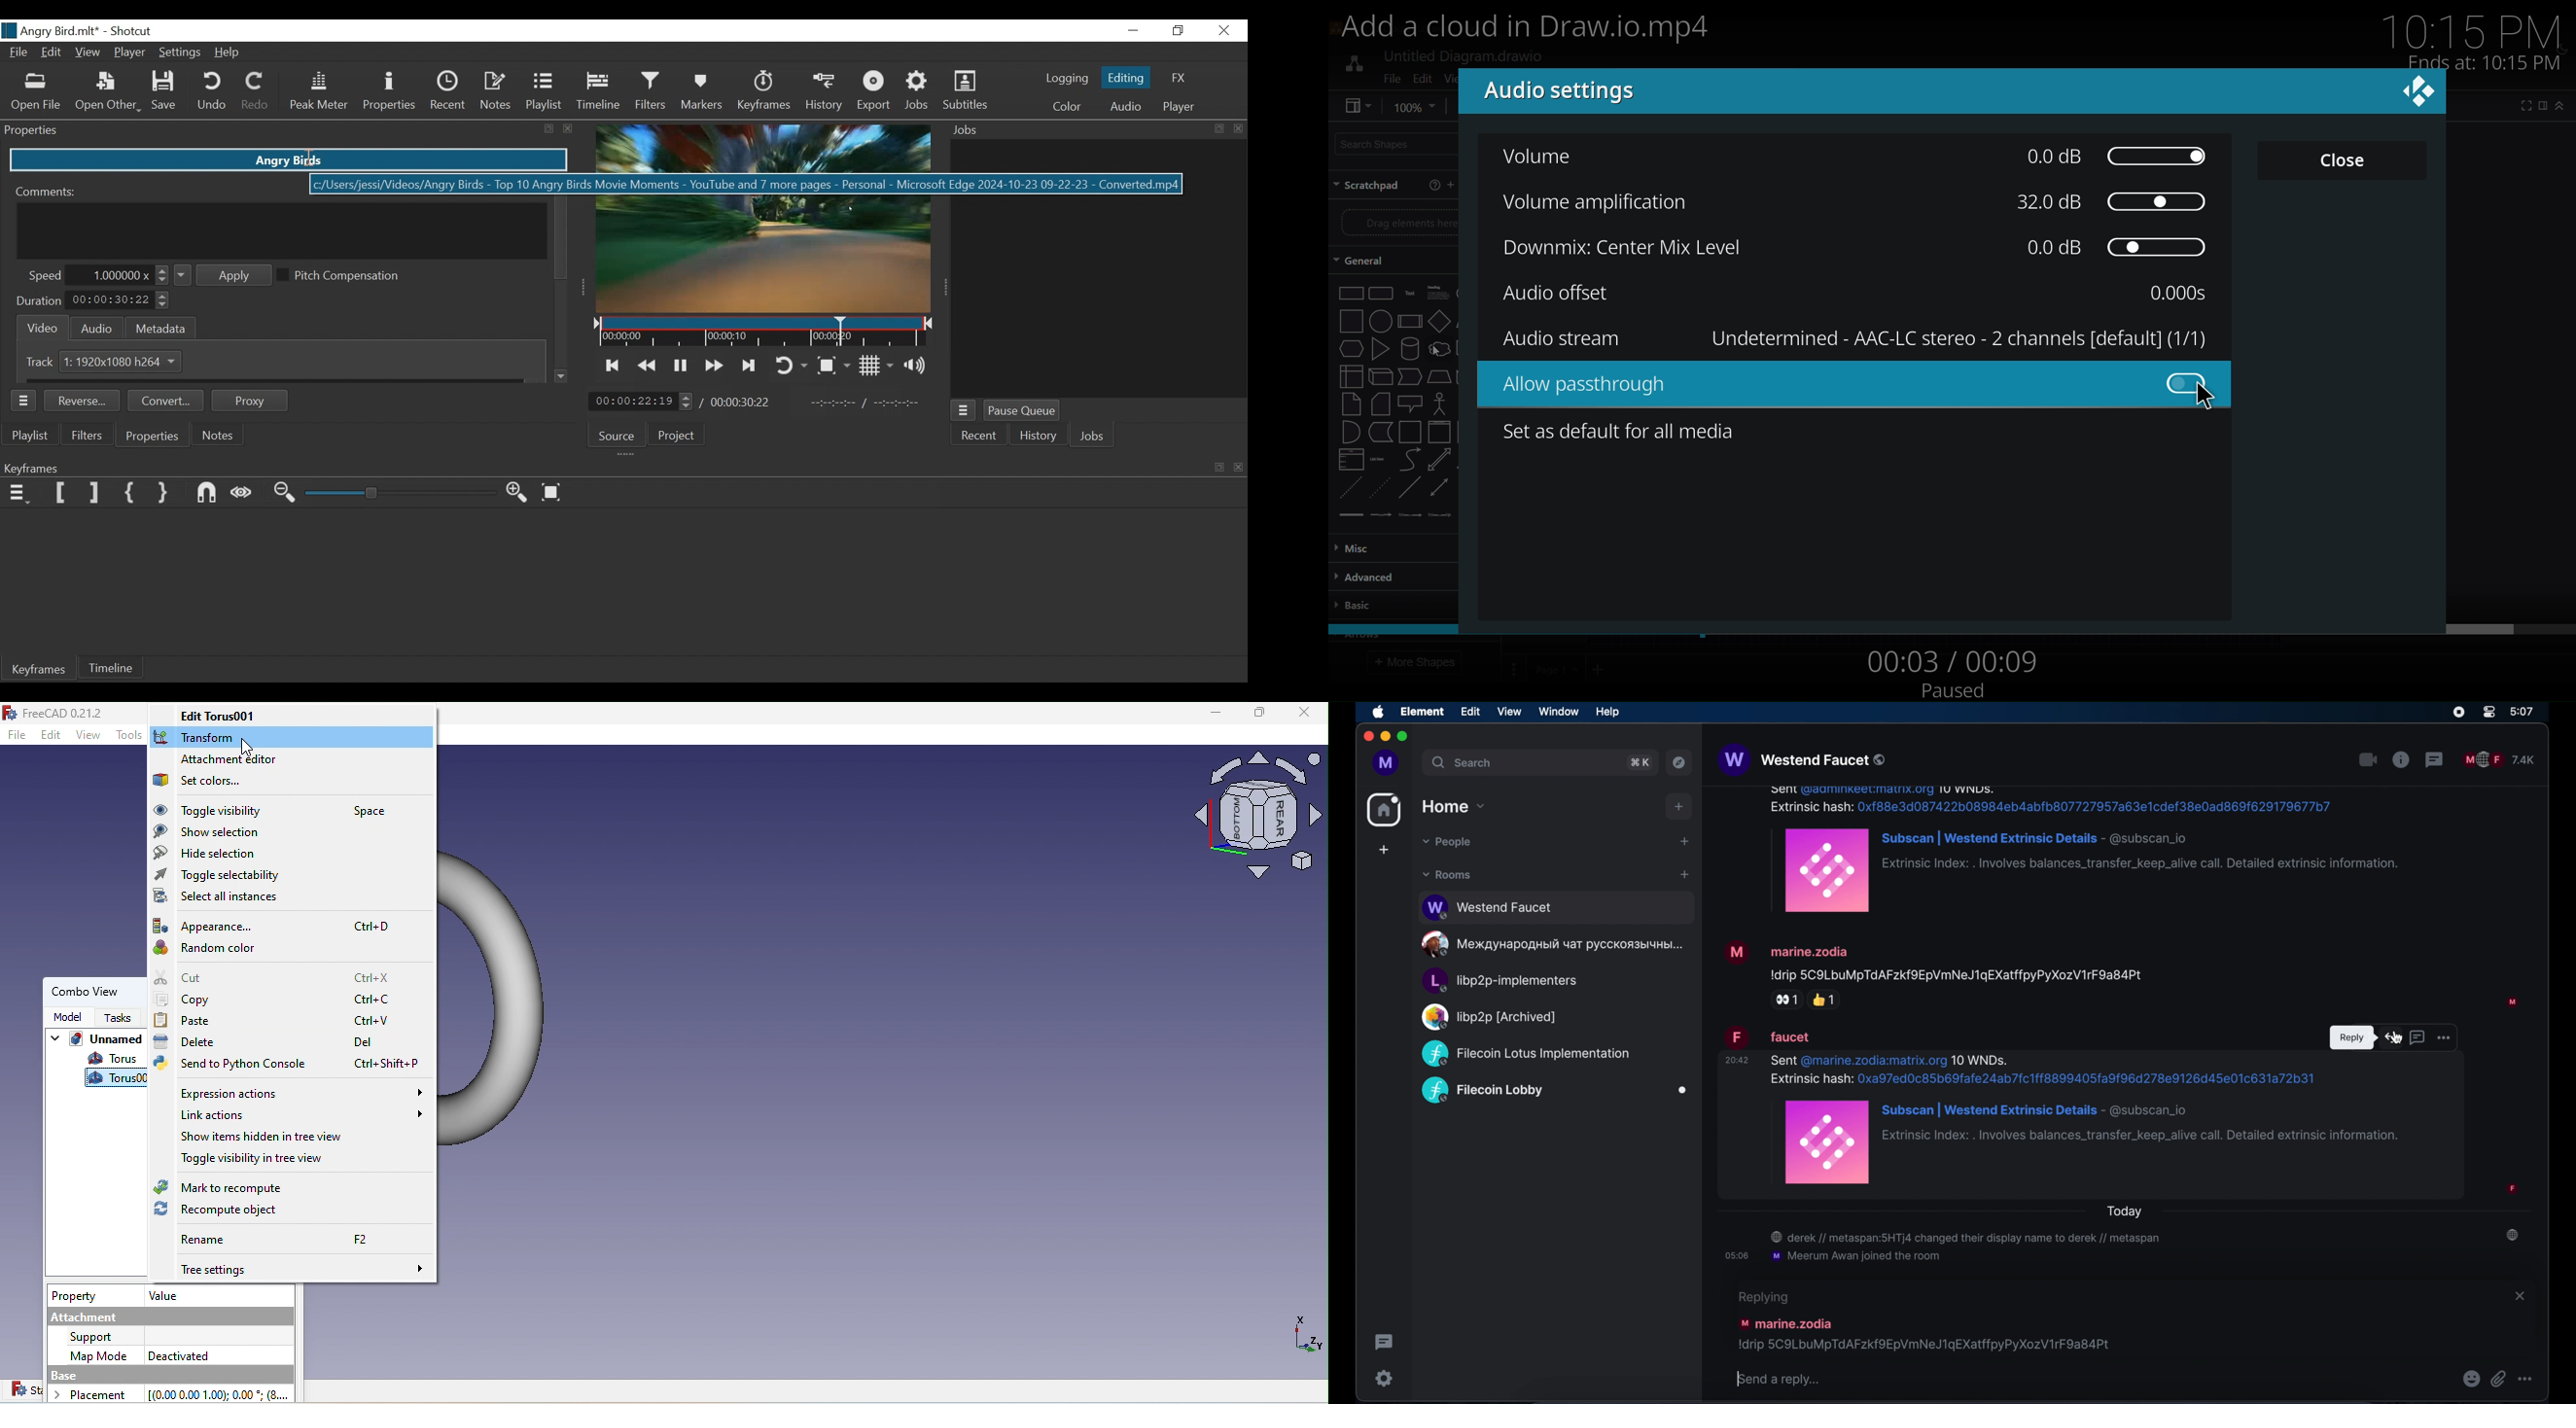  I want to click on Timeline, so click(599, 93).